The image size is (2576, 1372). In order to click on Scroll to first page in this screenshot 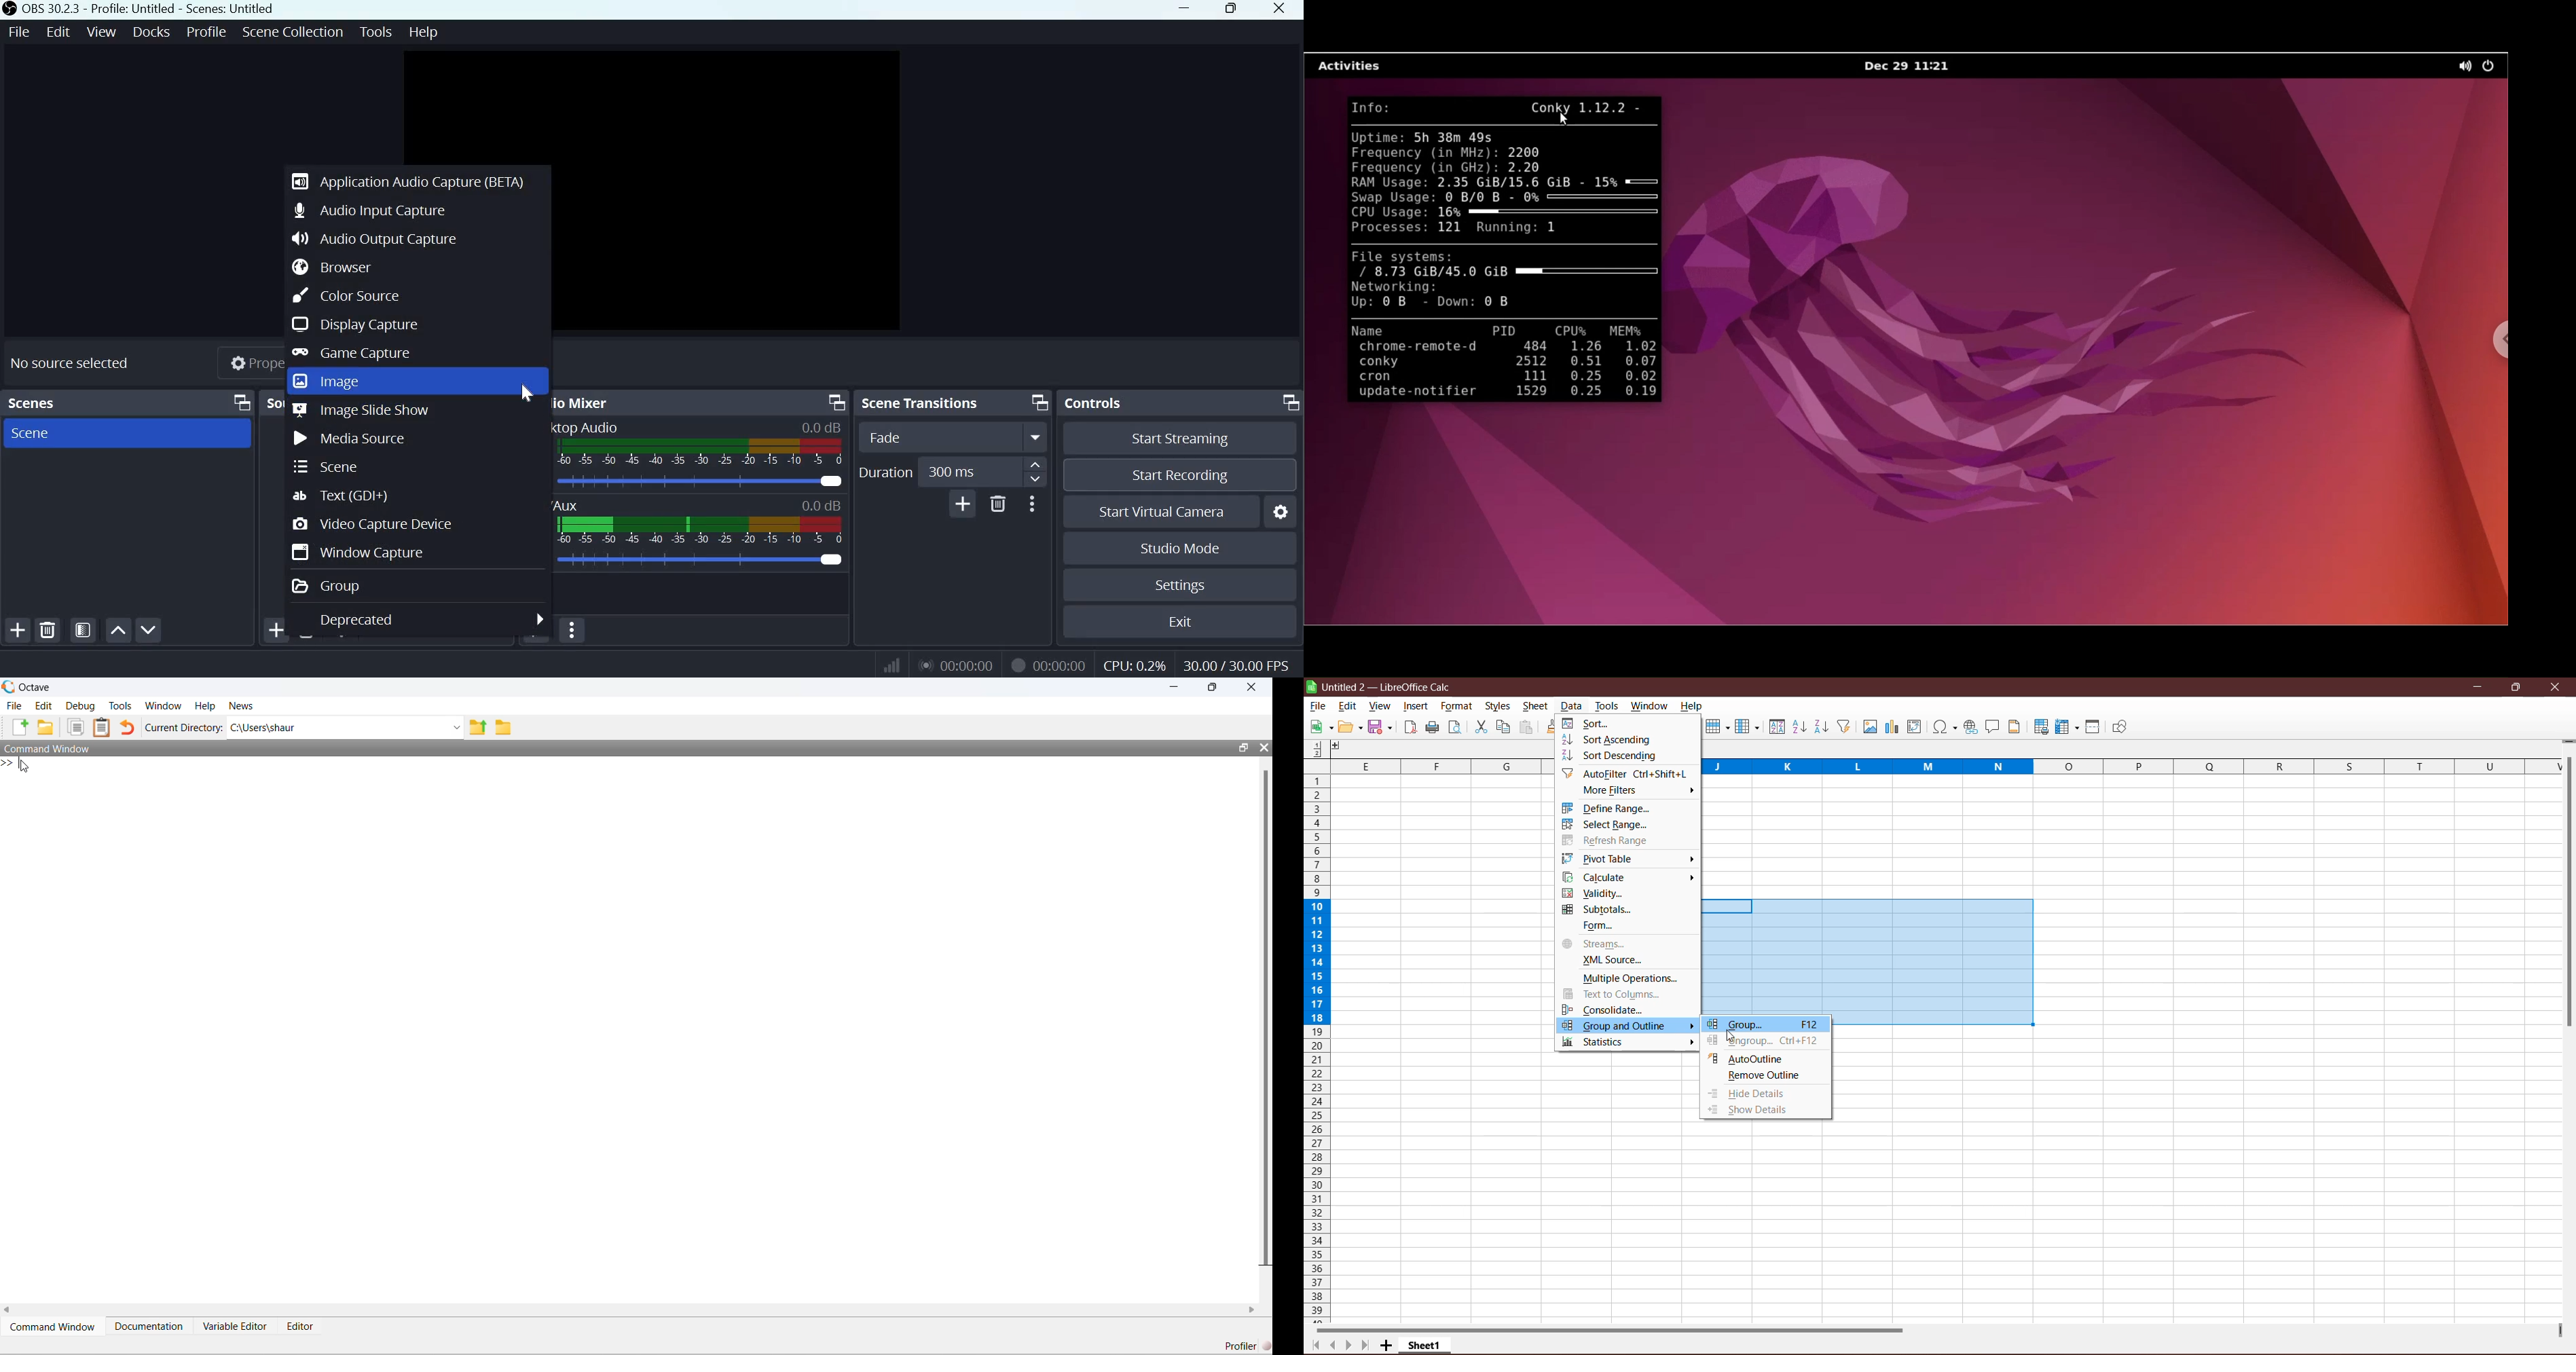, I will do `click(1313, 1346)`.